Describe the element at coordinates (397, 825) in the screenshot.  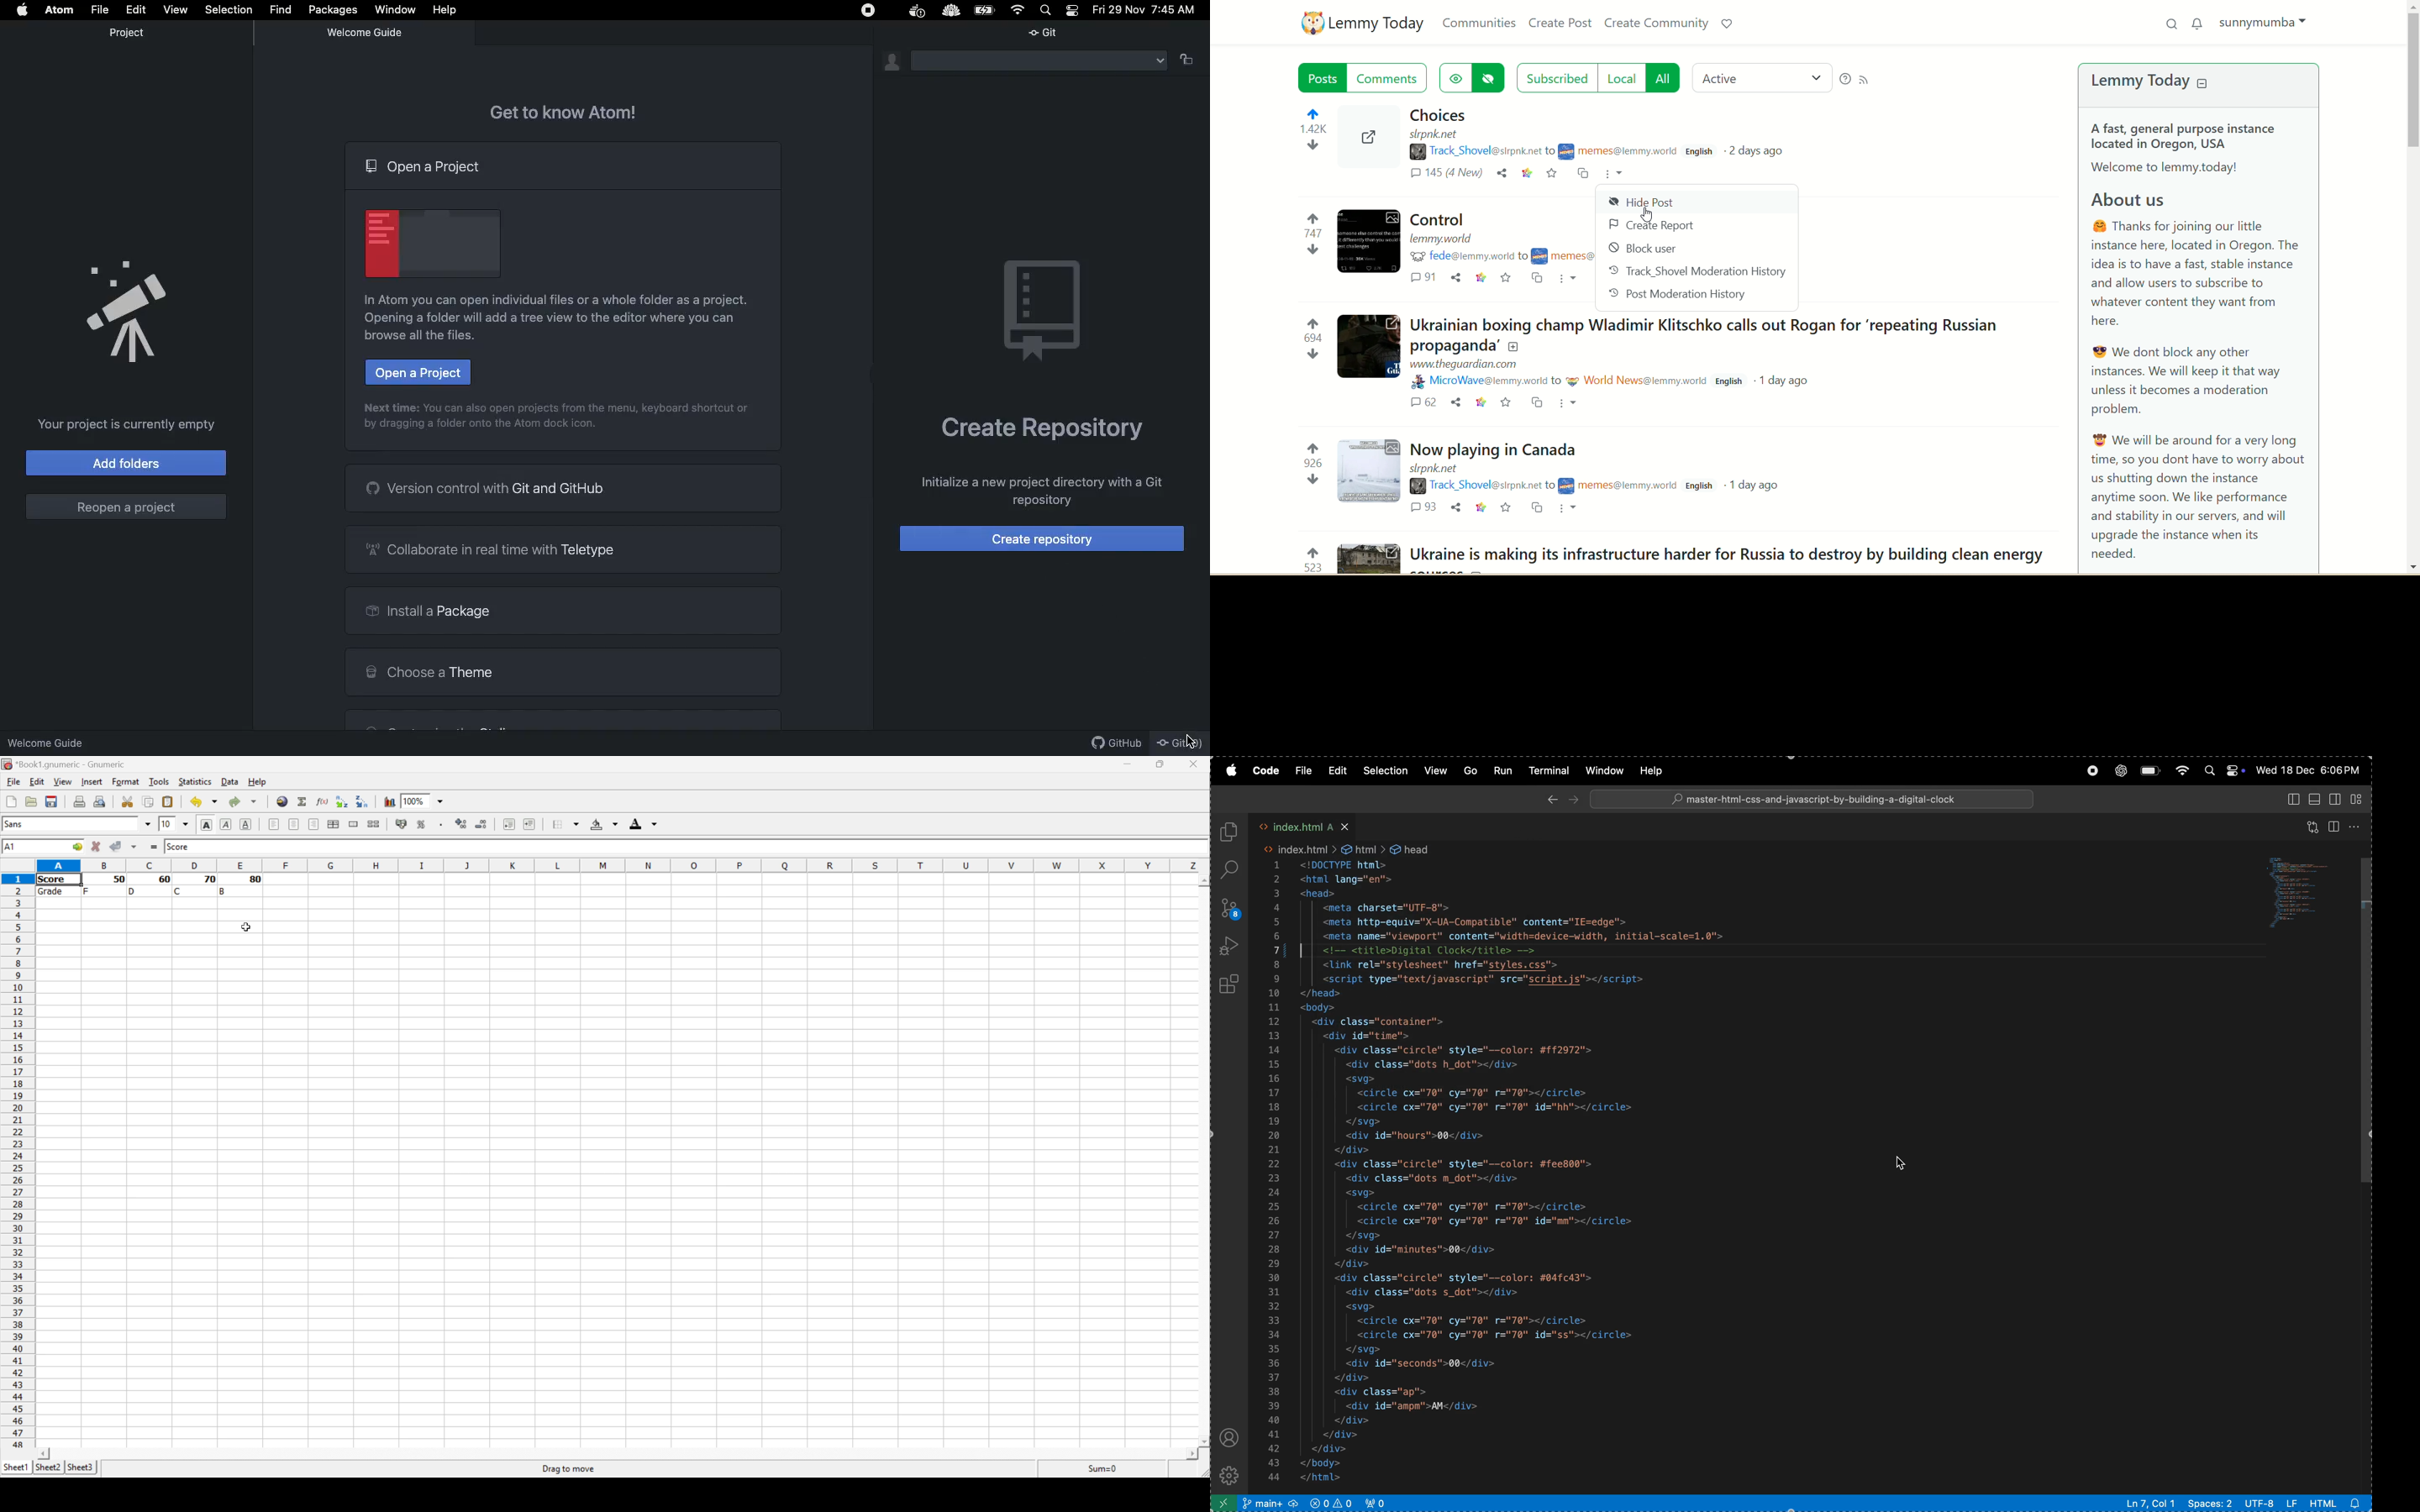
I see `Format the selection as accounting` at that location.